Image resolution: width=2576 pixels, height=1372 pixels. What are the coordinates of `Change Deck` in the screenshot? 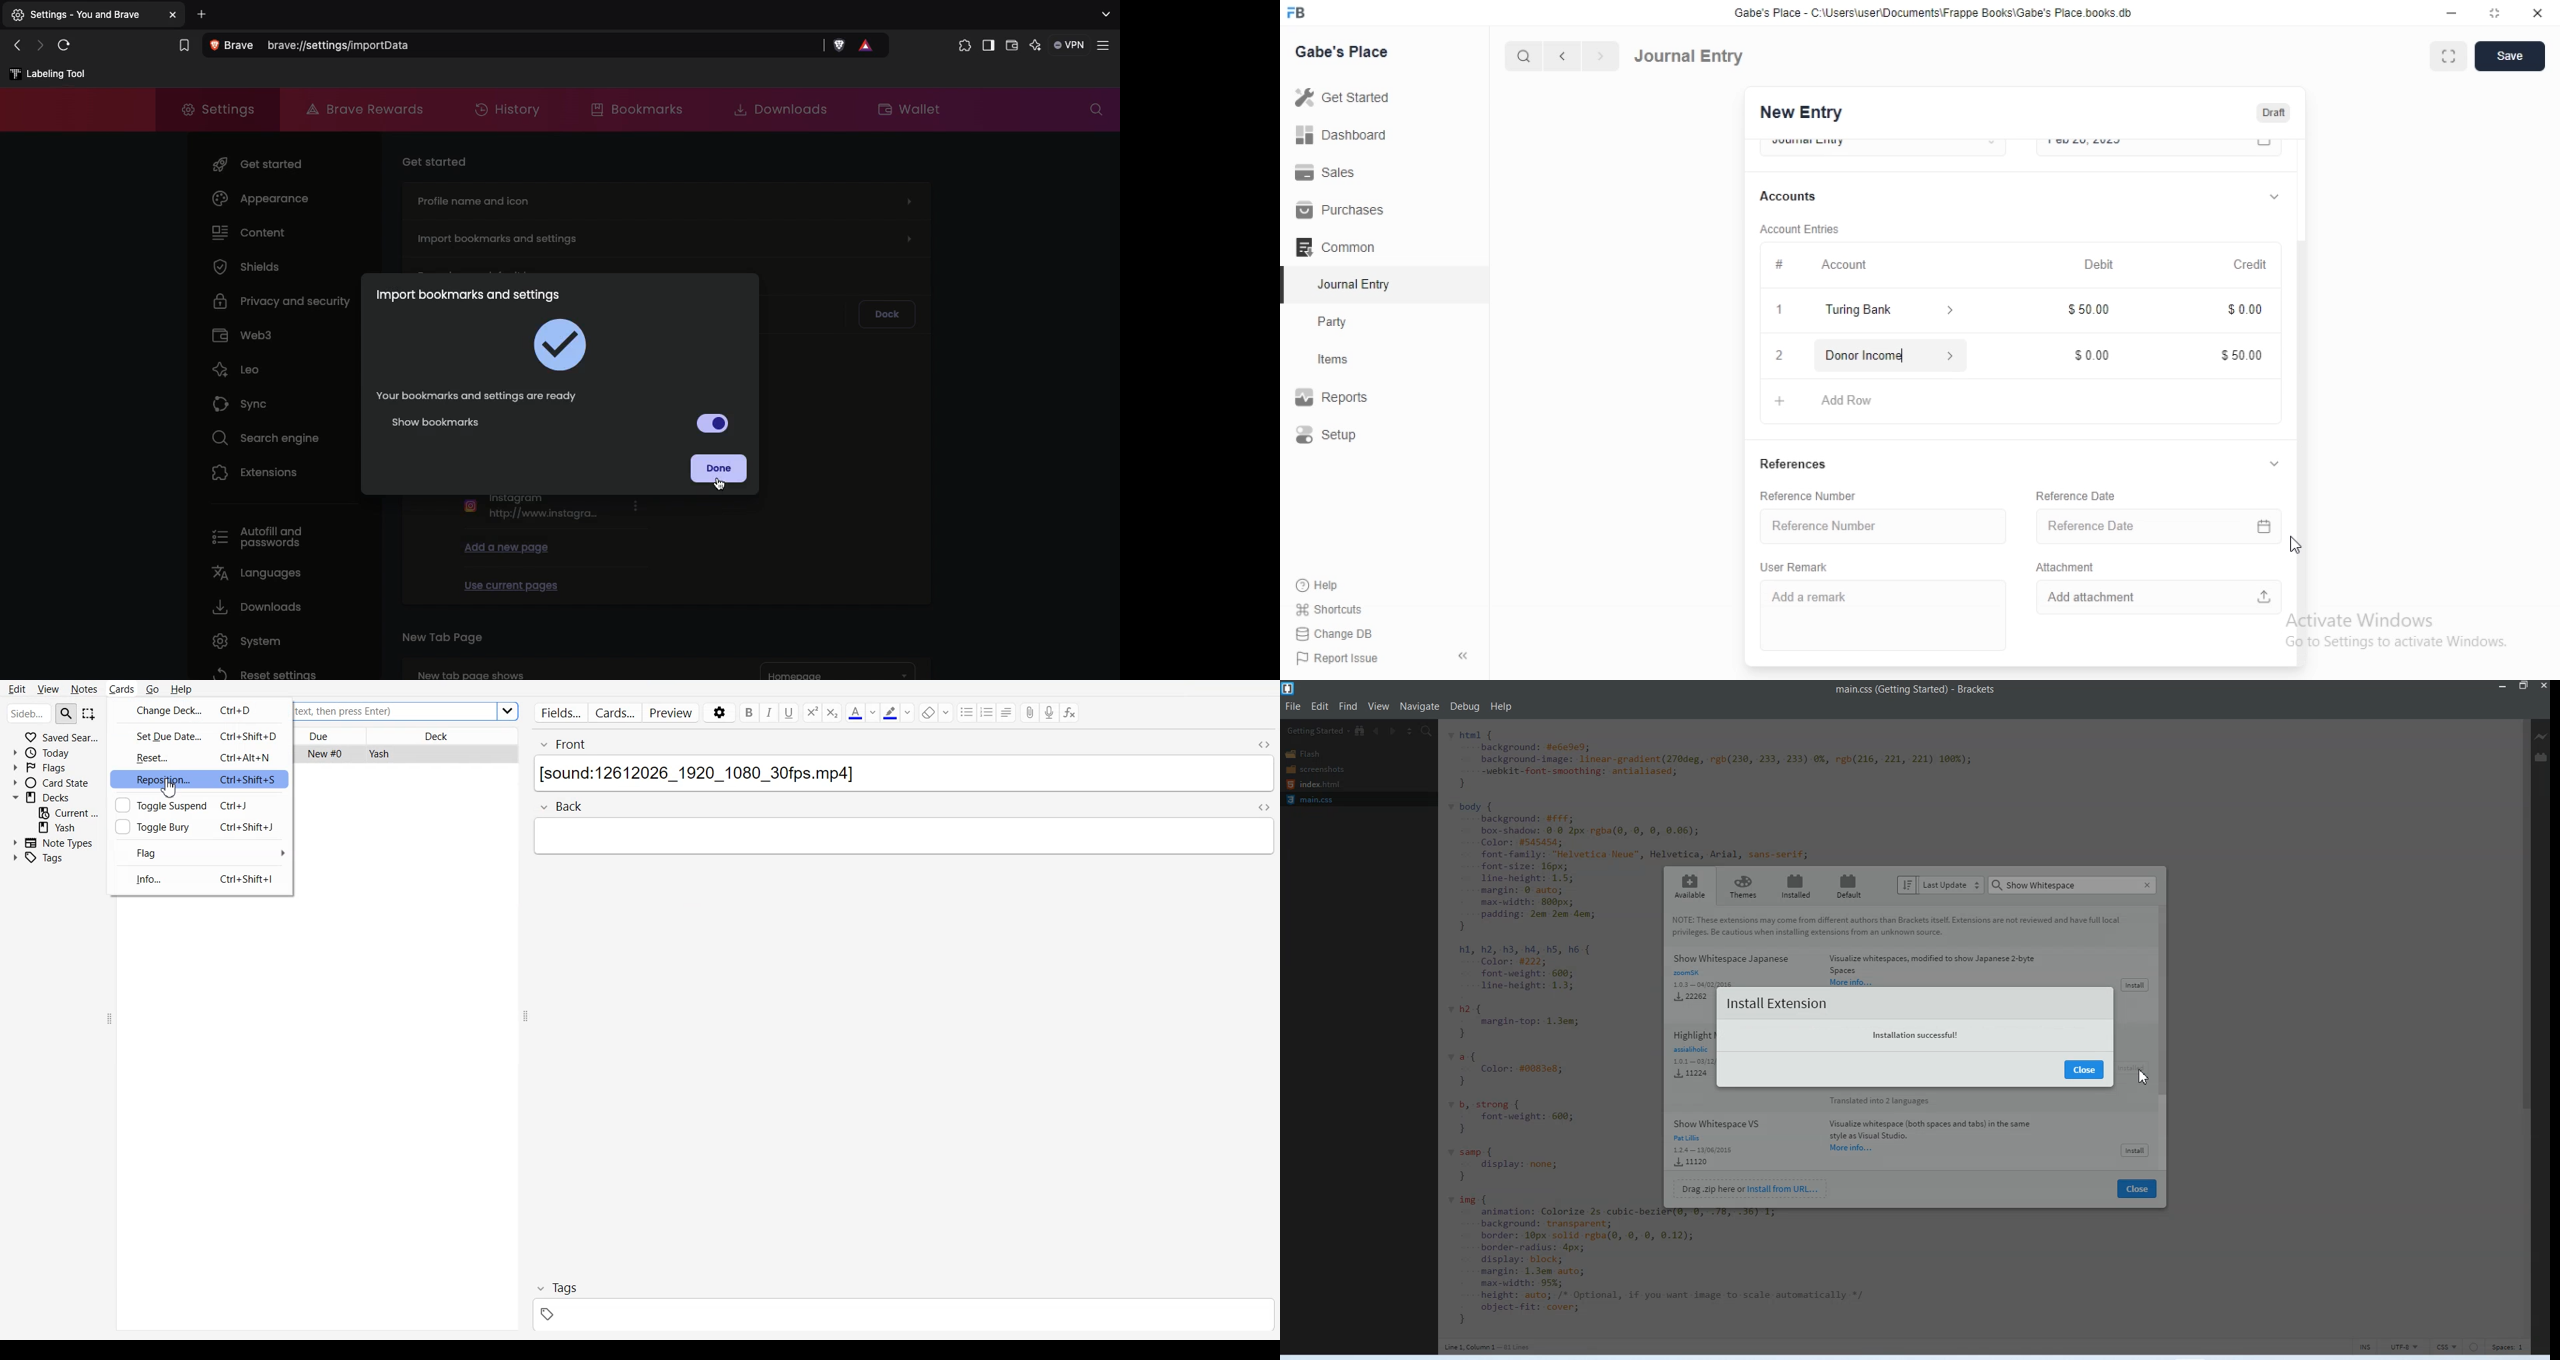 It's located at (157, 710).